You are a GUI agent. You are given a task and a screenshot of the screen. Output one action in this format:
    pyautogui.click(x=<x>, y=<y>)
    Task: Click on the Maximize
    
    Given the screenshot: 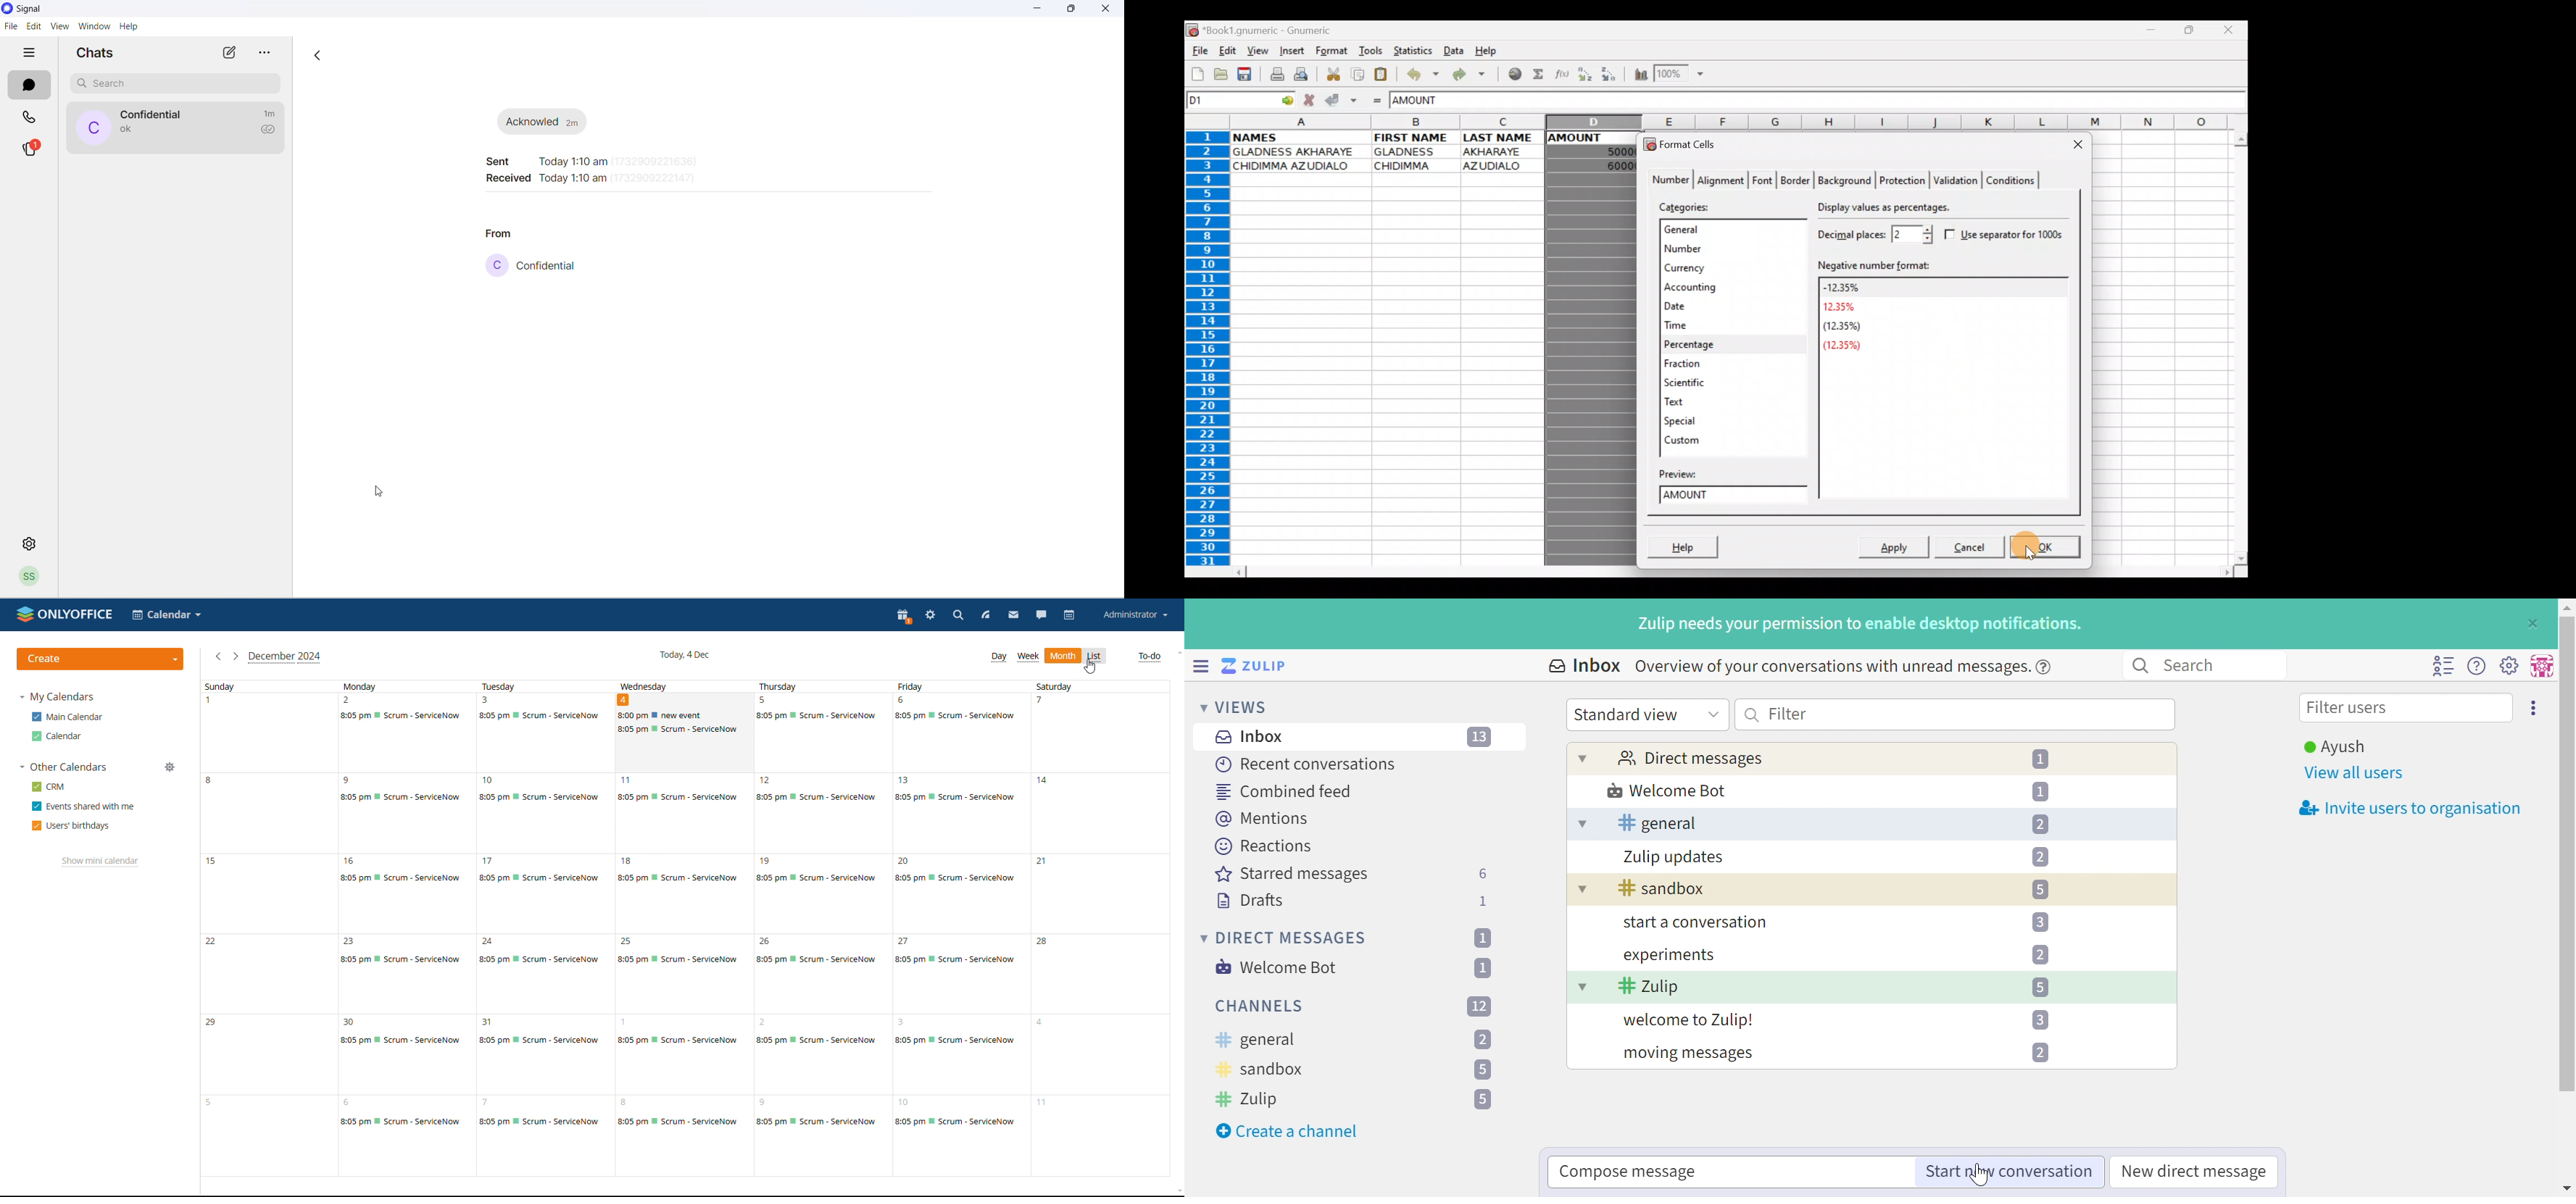 What is the action you would take?
    pyautogui.click(x=2189, y=33)
    